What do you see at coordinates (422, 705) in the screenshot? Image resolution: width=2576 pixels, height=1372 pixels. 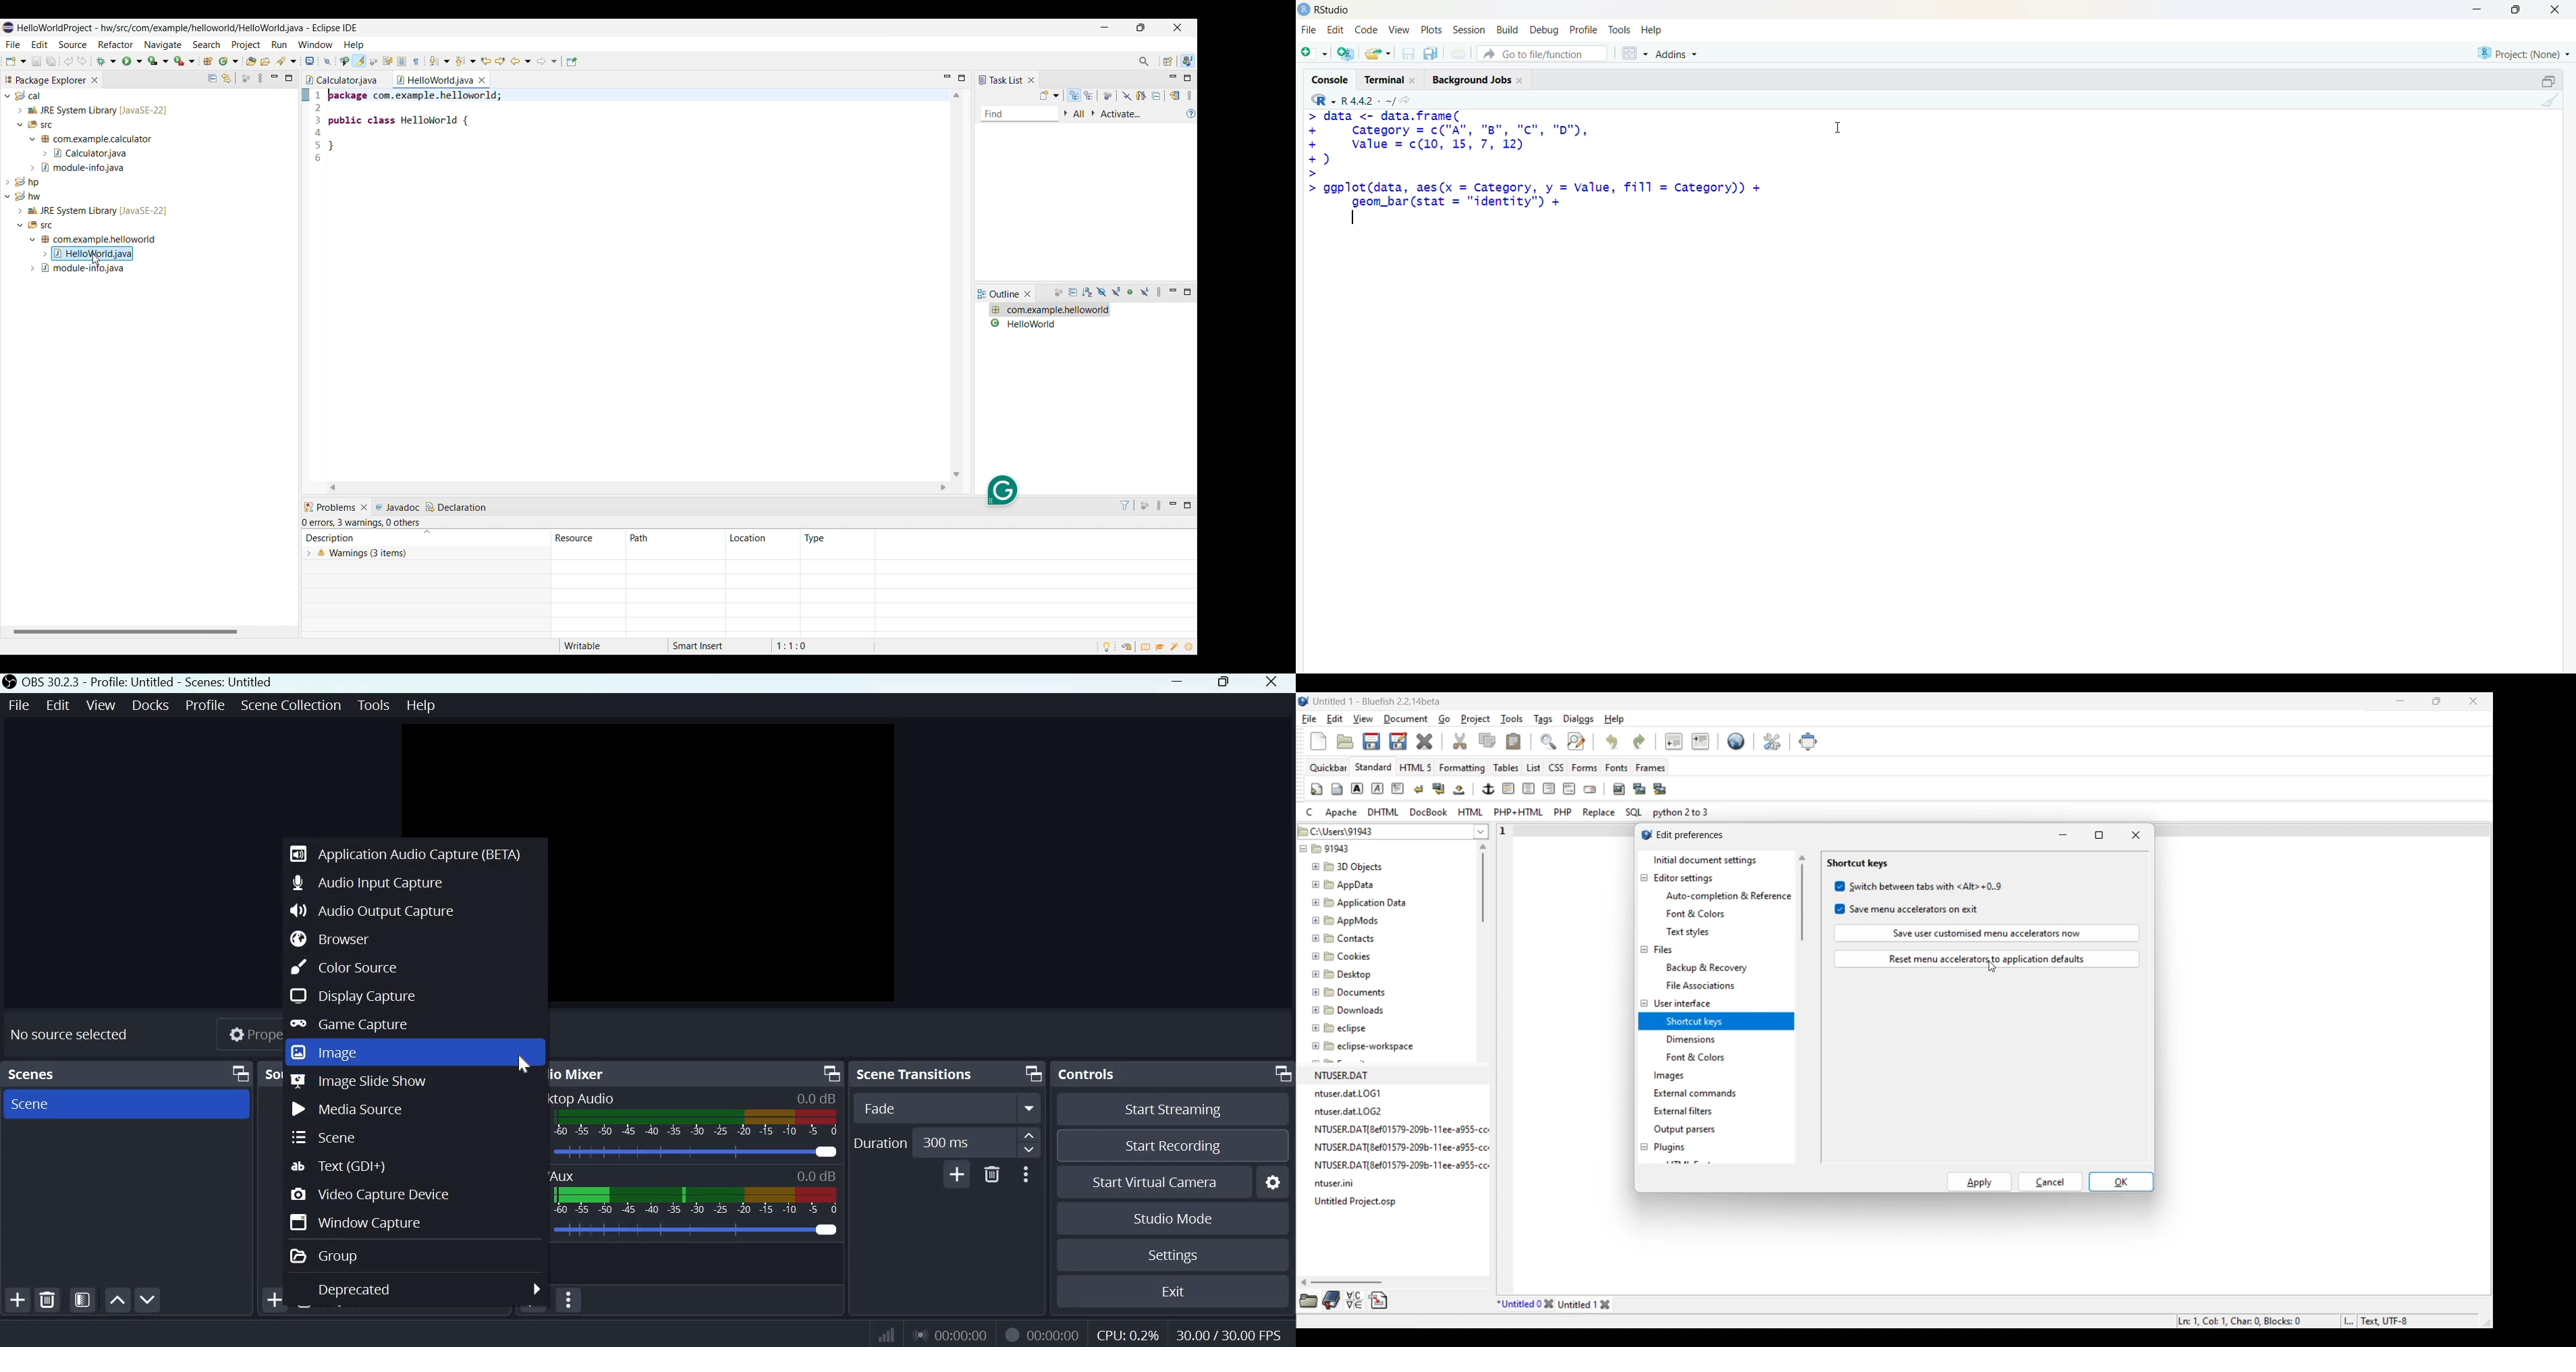 I see `help` at bounding box center [422, 705].